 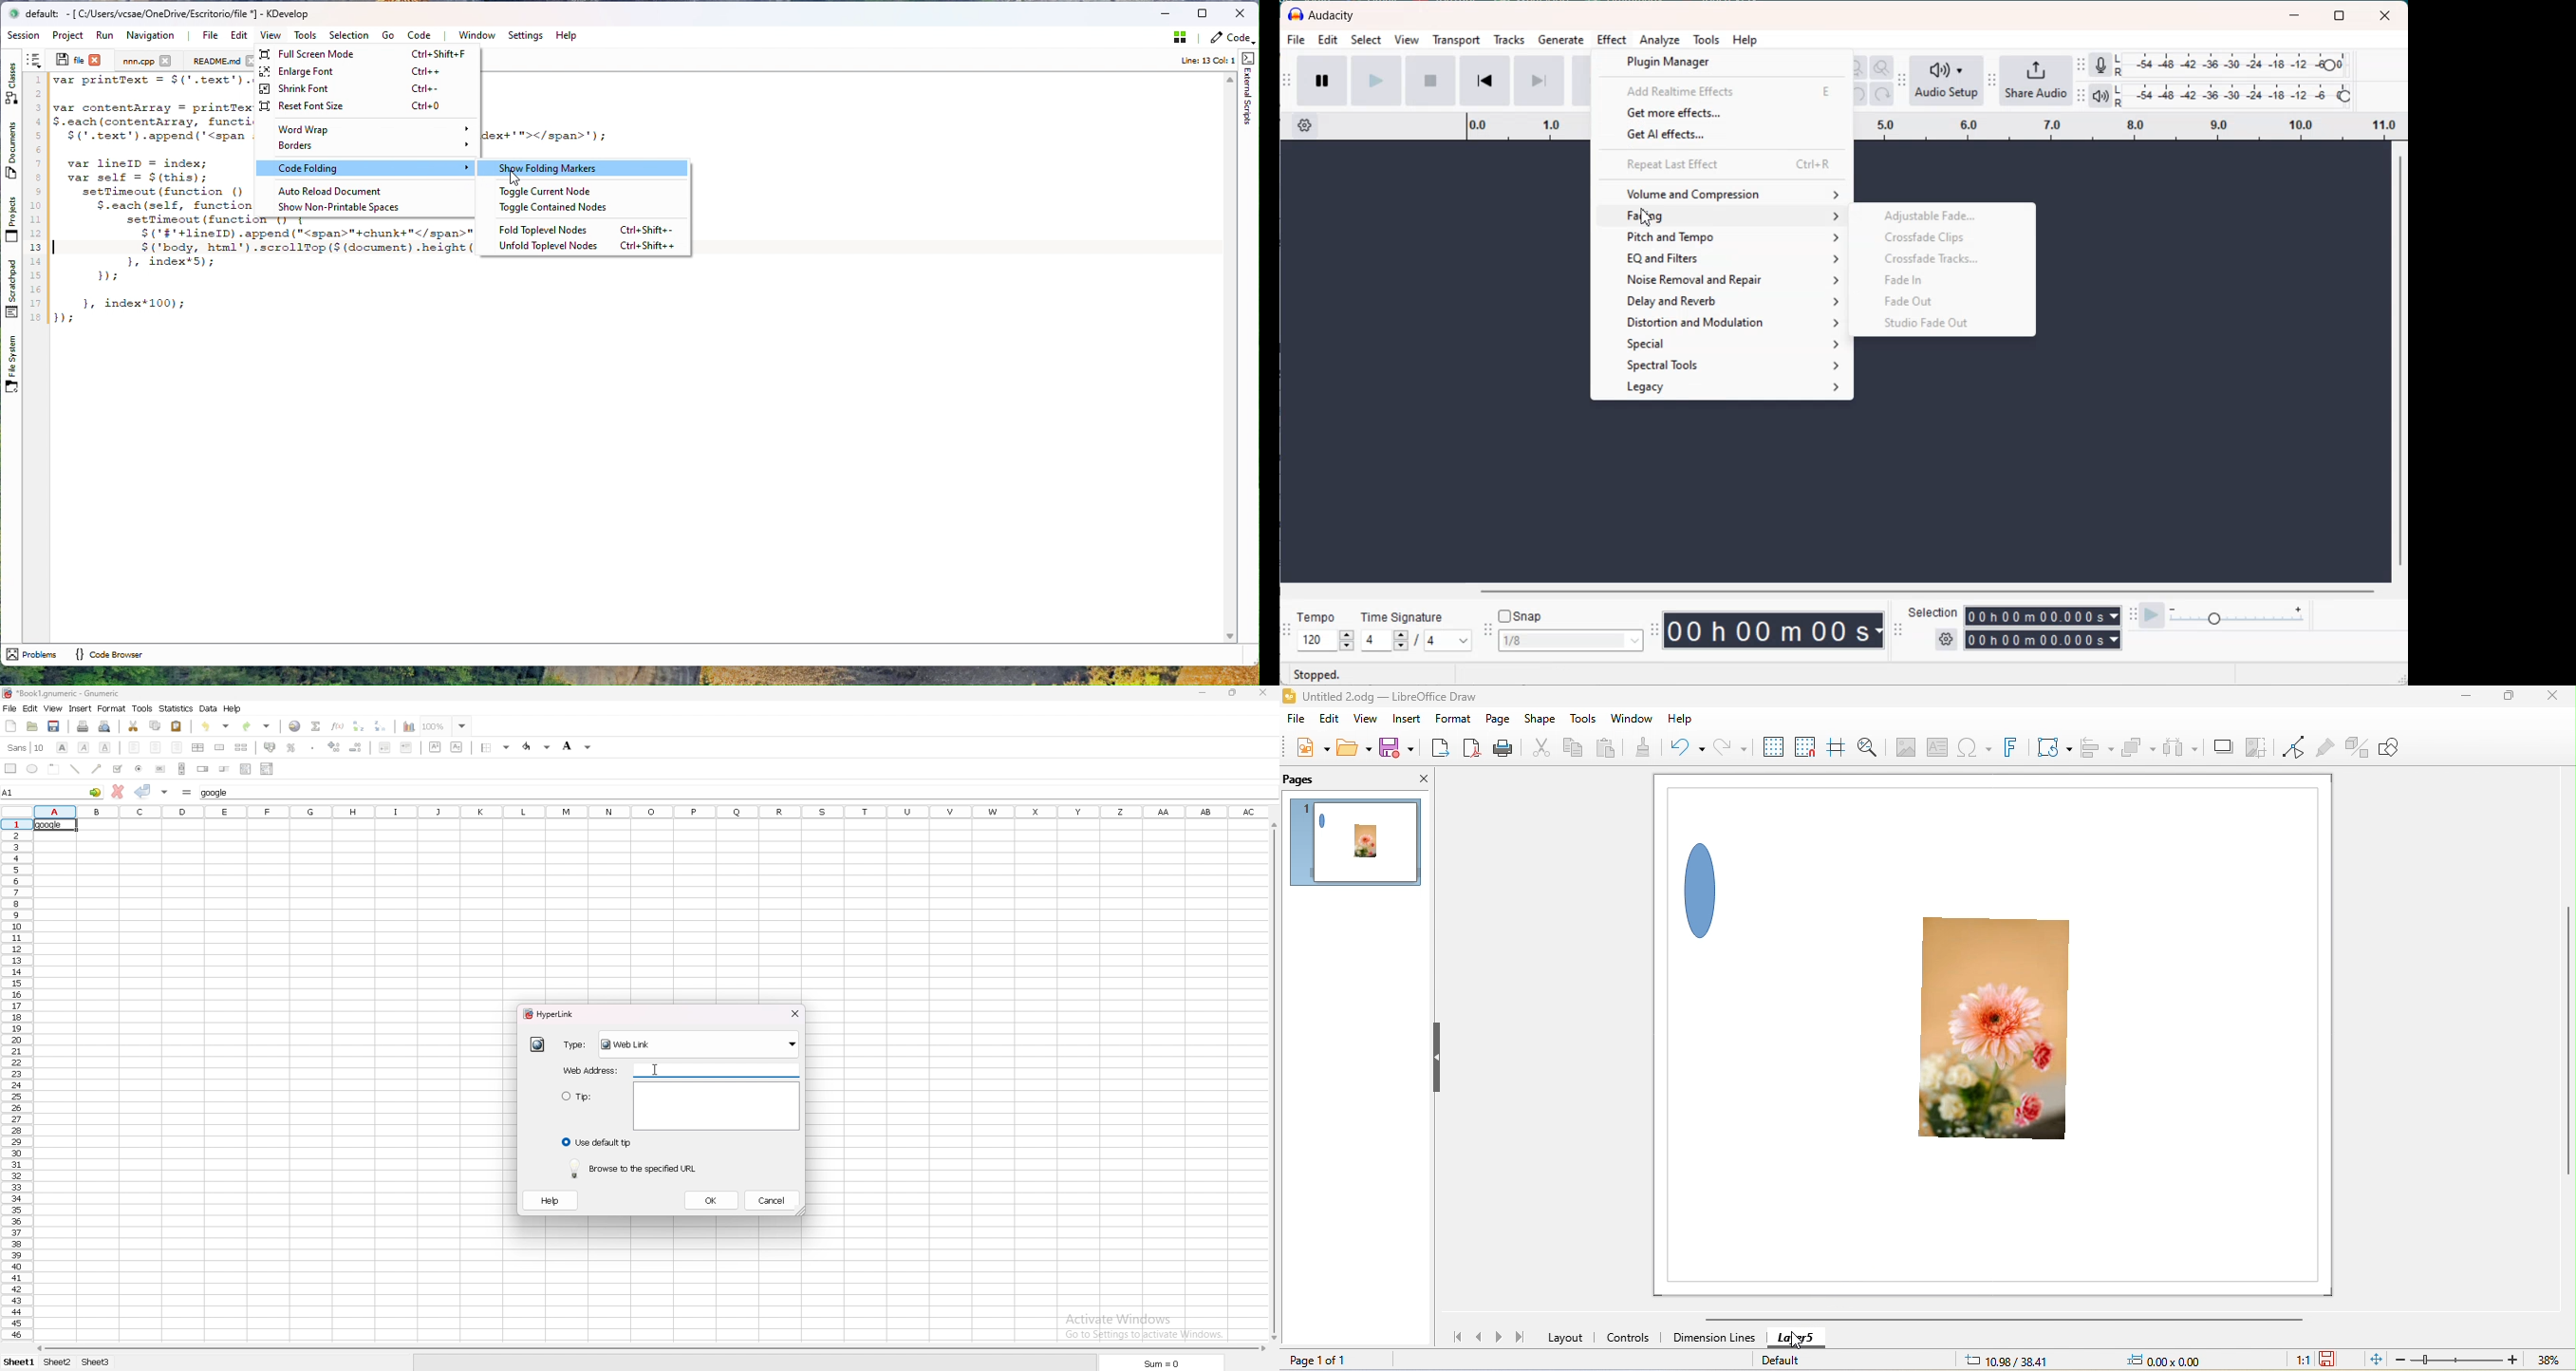 What do you see at coordinates (1241, 14) in the screenshot?
I see `Close` at bounding box center [1241, 14].